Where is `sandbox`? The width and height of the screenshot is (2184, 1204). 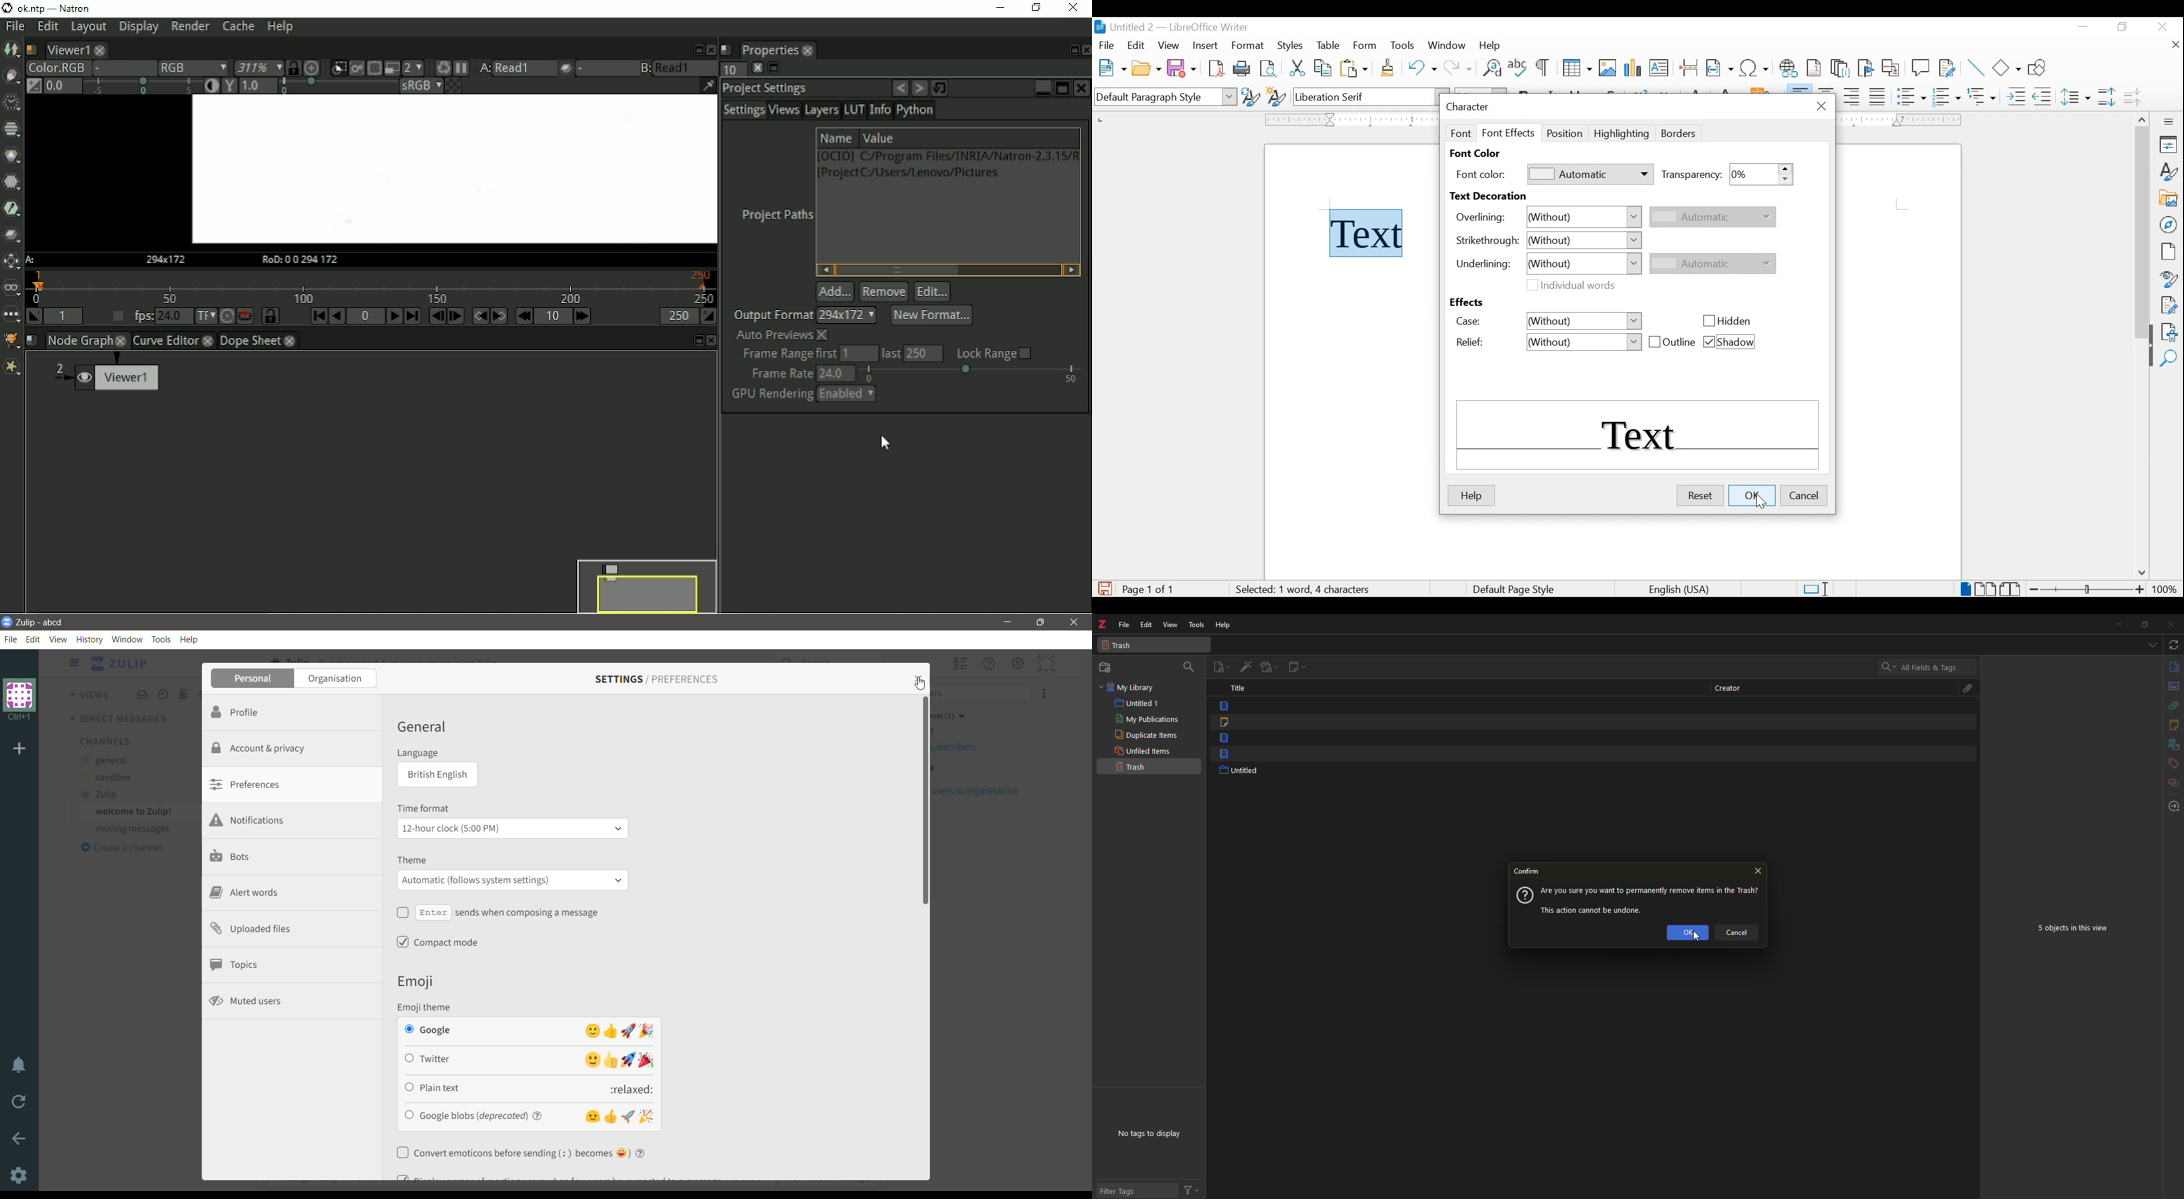
sandbox is located at coordinates (106, 778).